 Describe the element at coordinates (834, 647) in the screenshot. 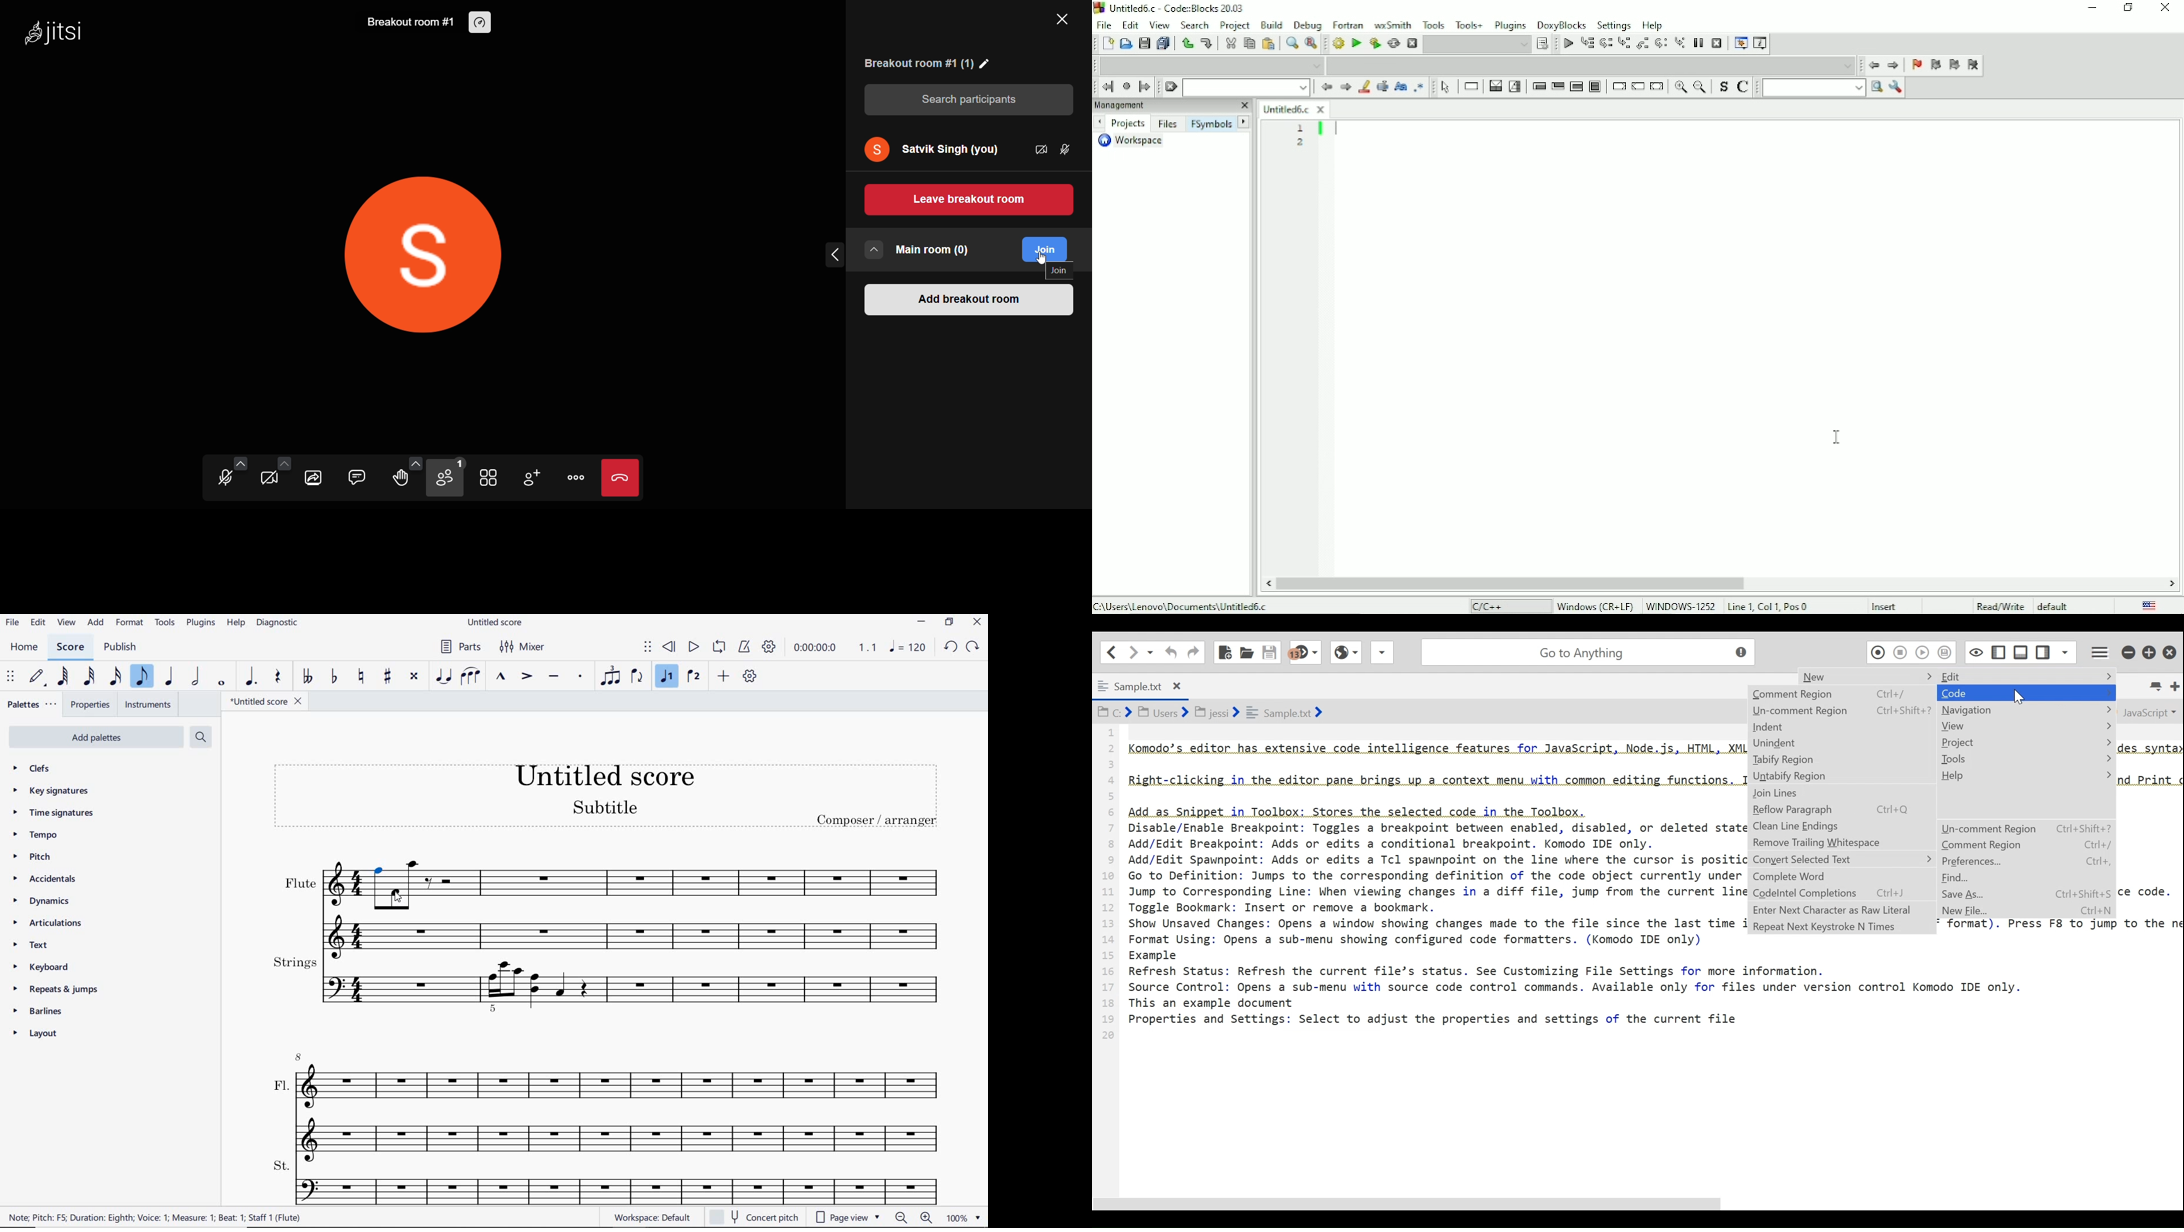

I see `PLAY TIME` at that location.